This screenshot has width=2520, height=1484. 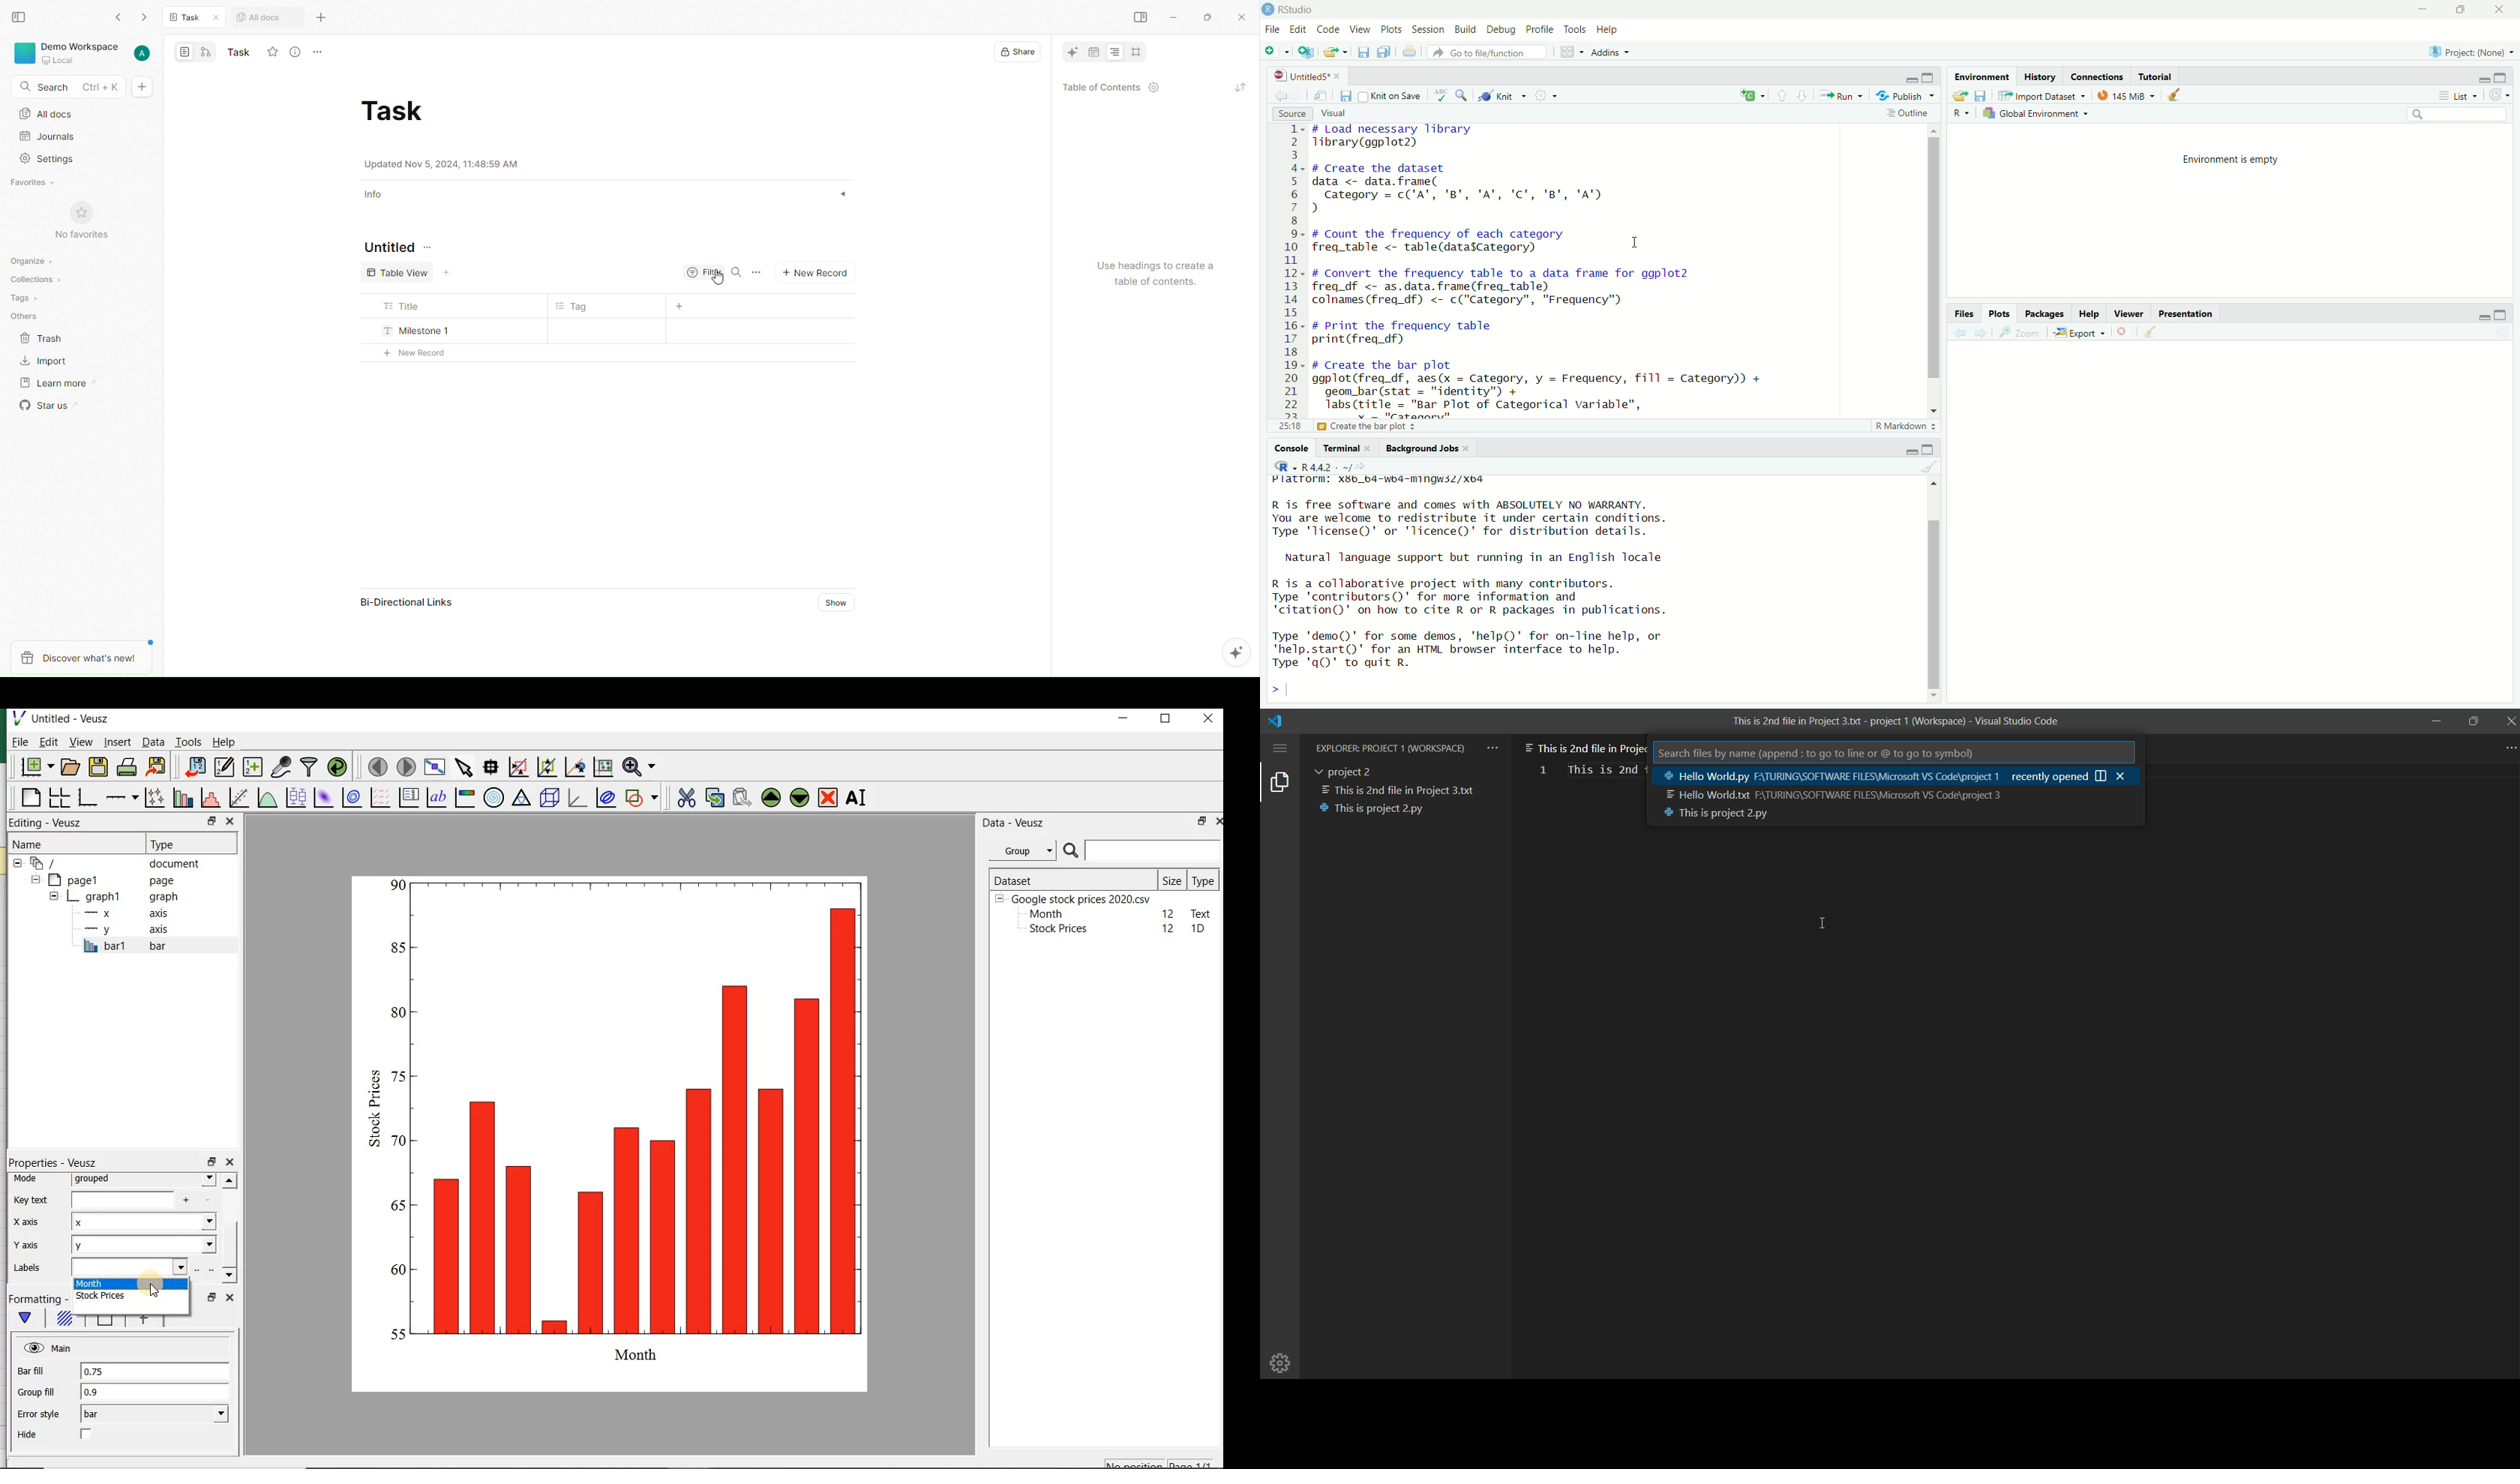 What do you see at coordinates (98, 767) in the screenshot?
I see `save the document` at bounding box center [98, 767].